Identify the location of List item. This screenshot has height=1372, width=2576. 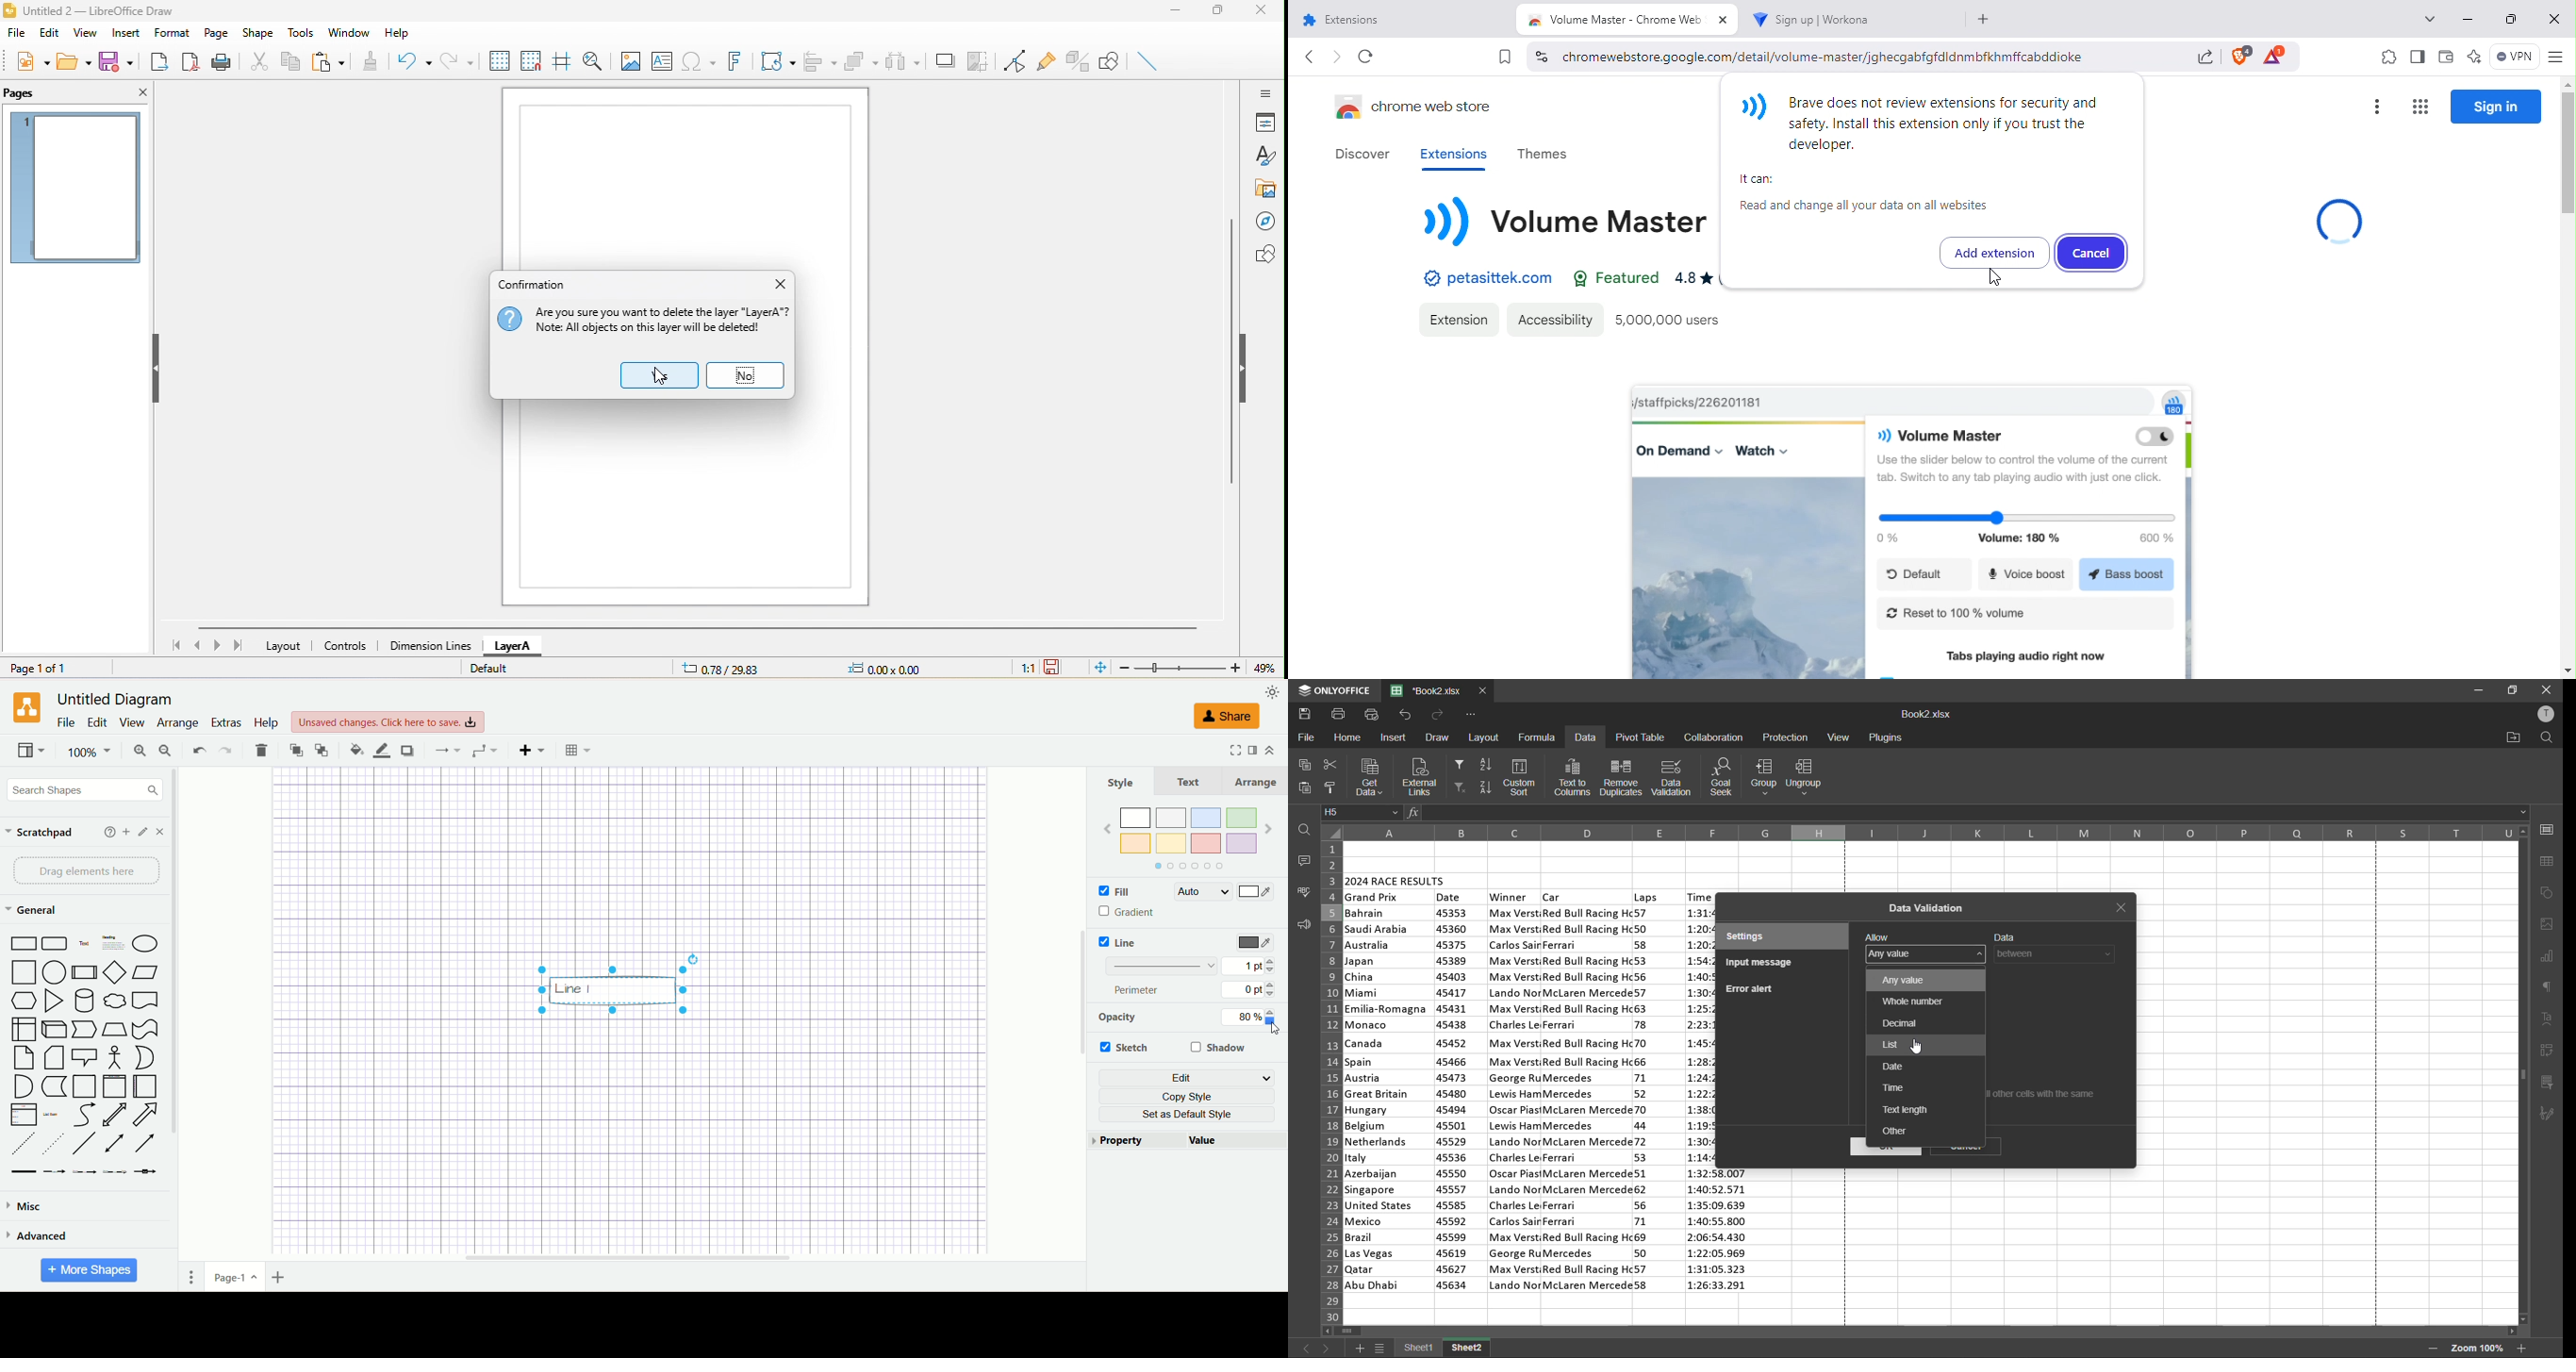
(51, 1114).